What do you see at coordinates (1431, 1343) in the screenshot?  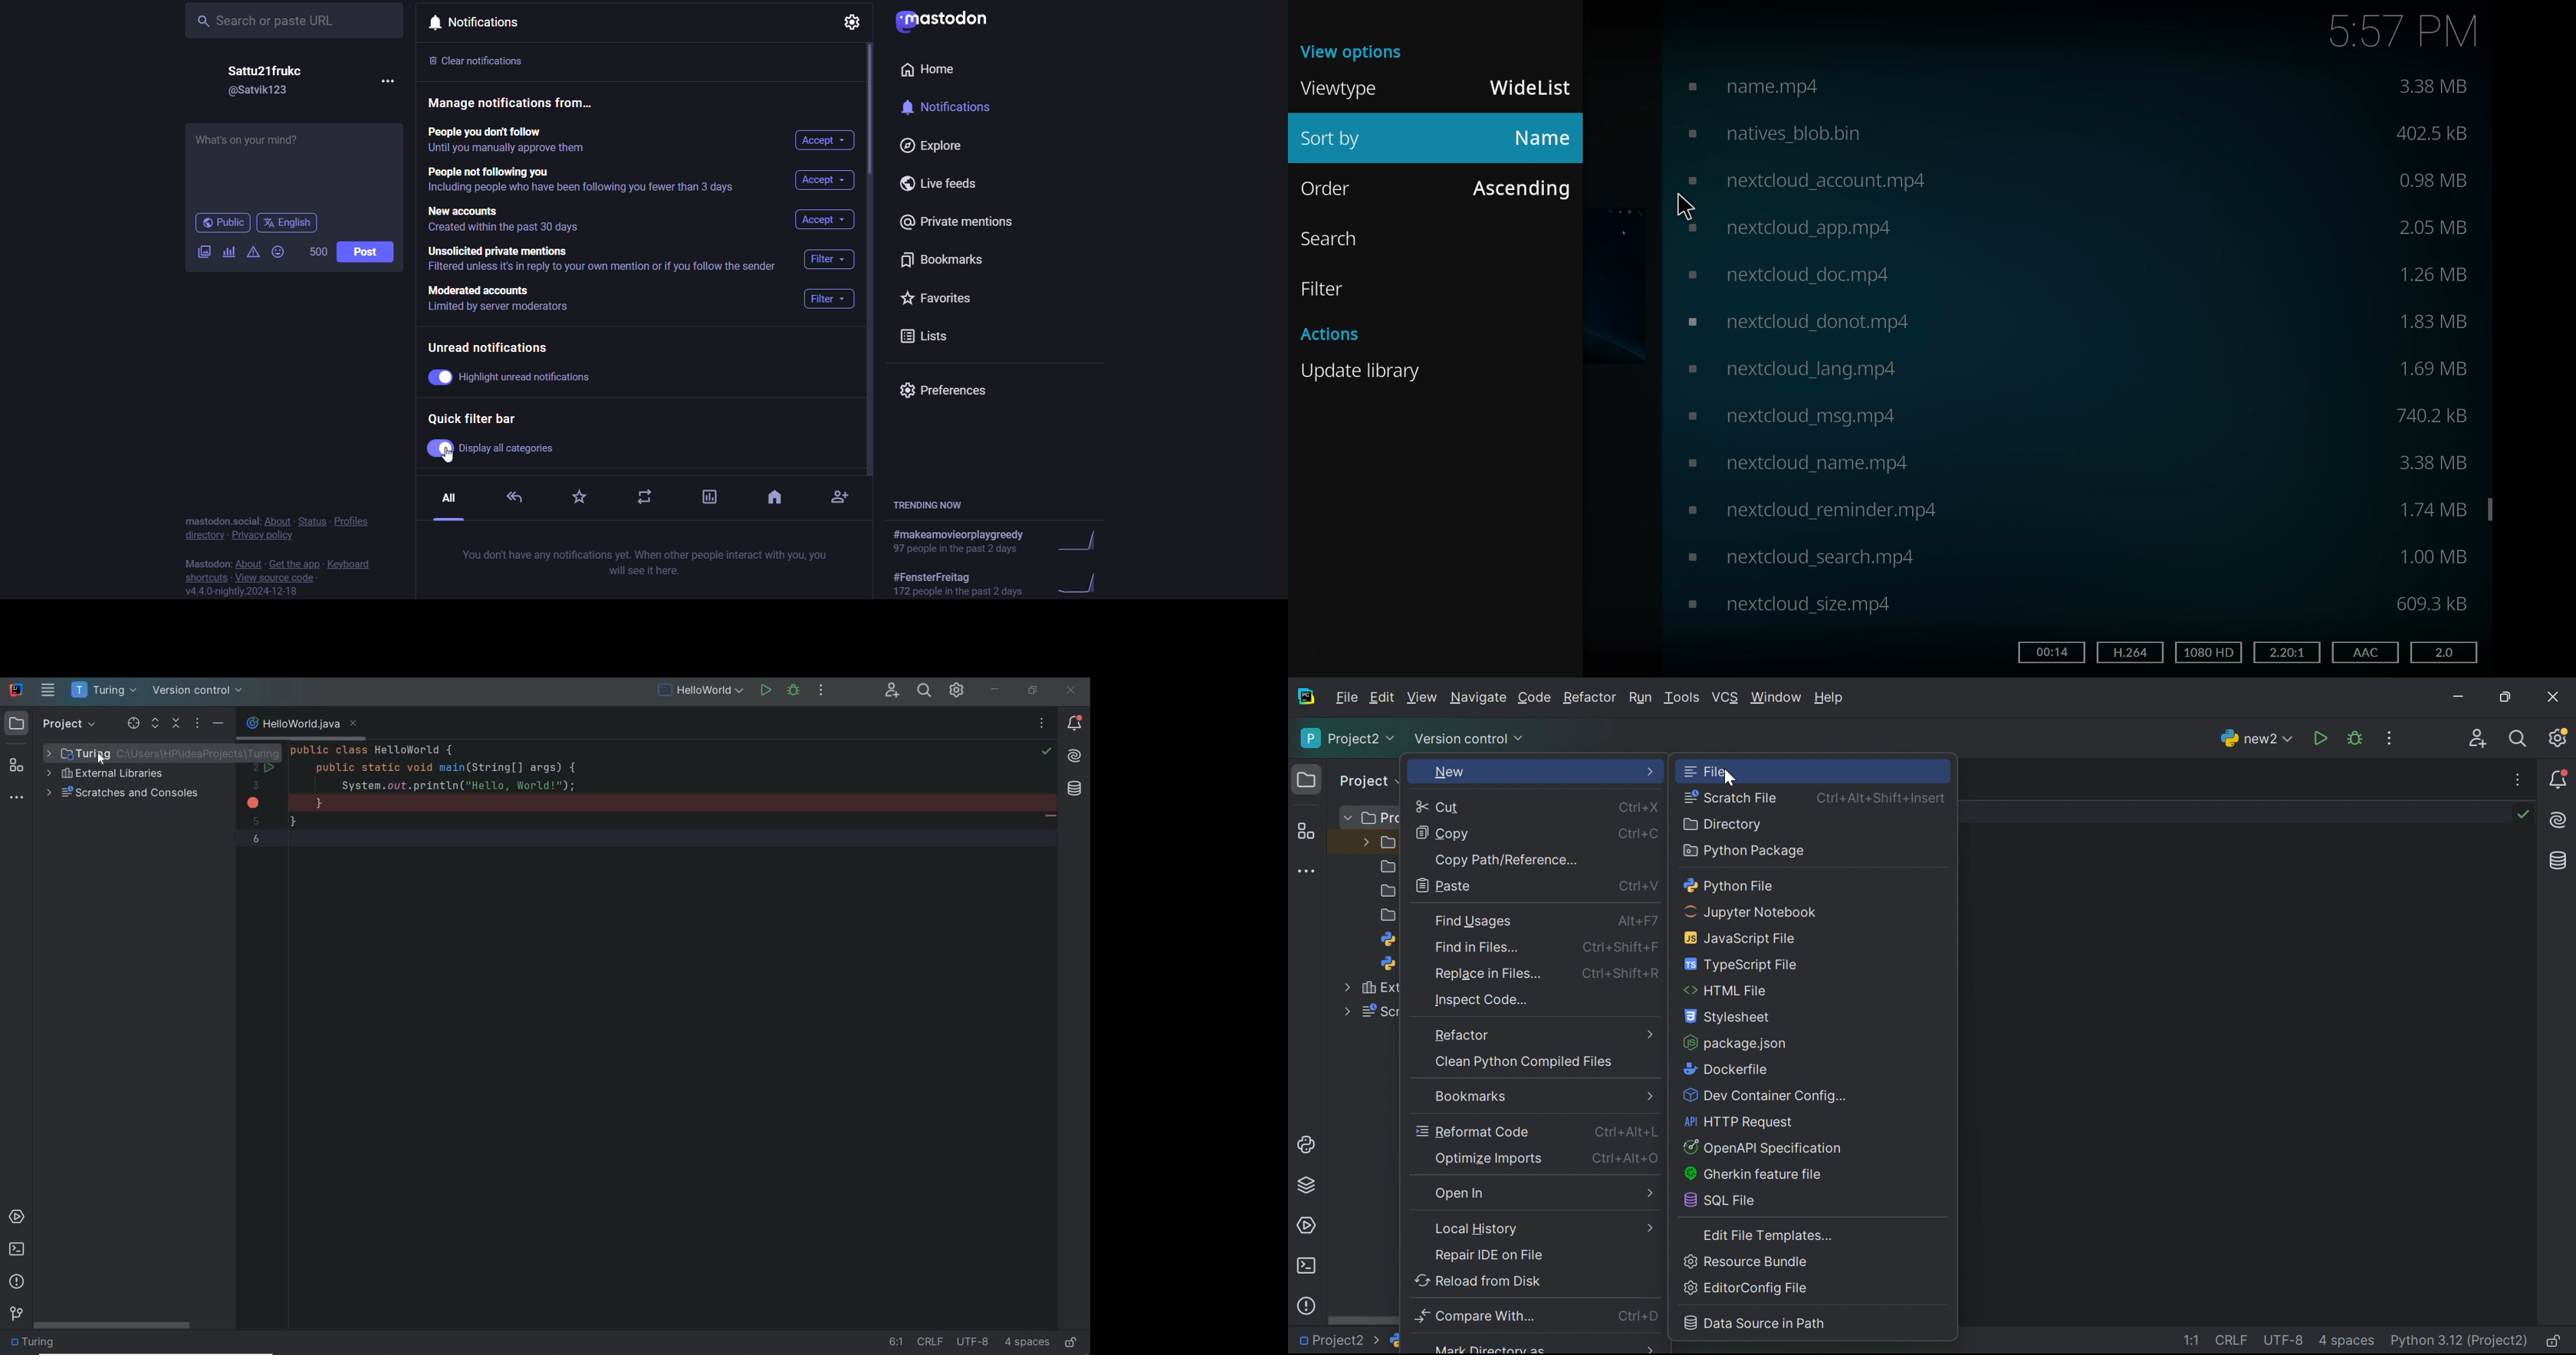 I see `new2.py` at bounding box center [1431, 1343].